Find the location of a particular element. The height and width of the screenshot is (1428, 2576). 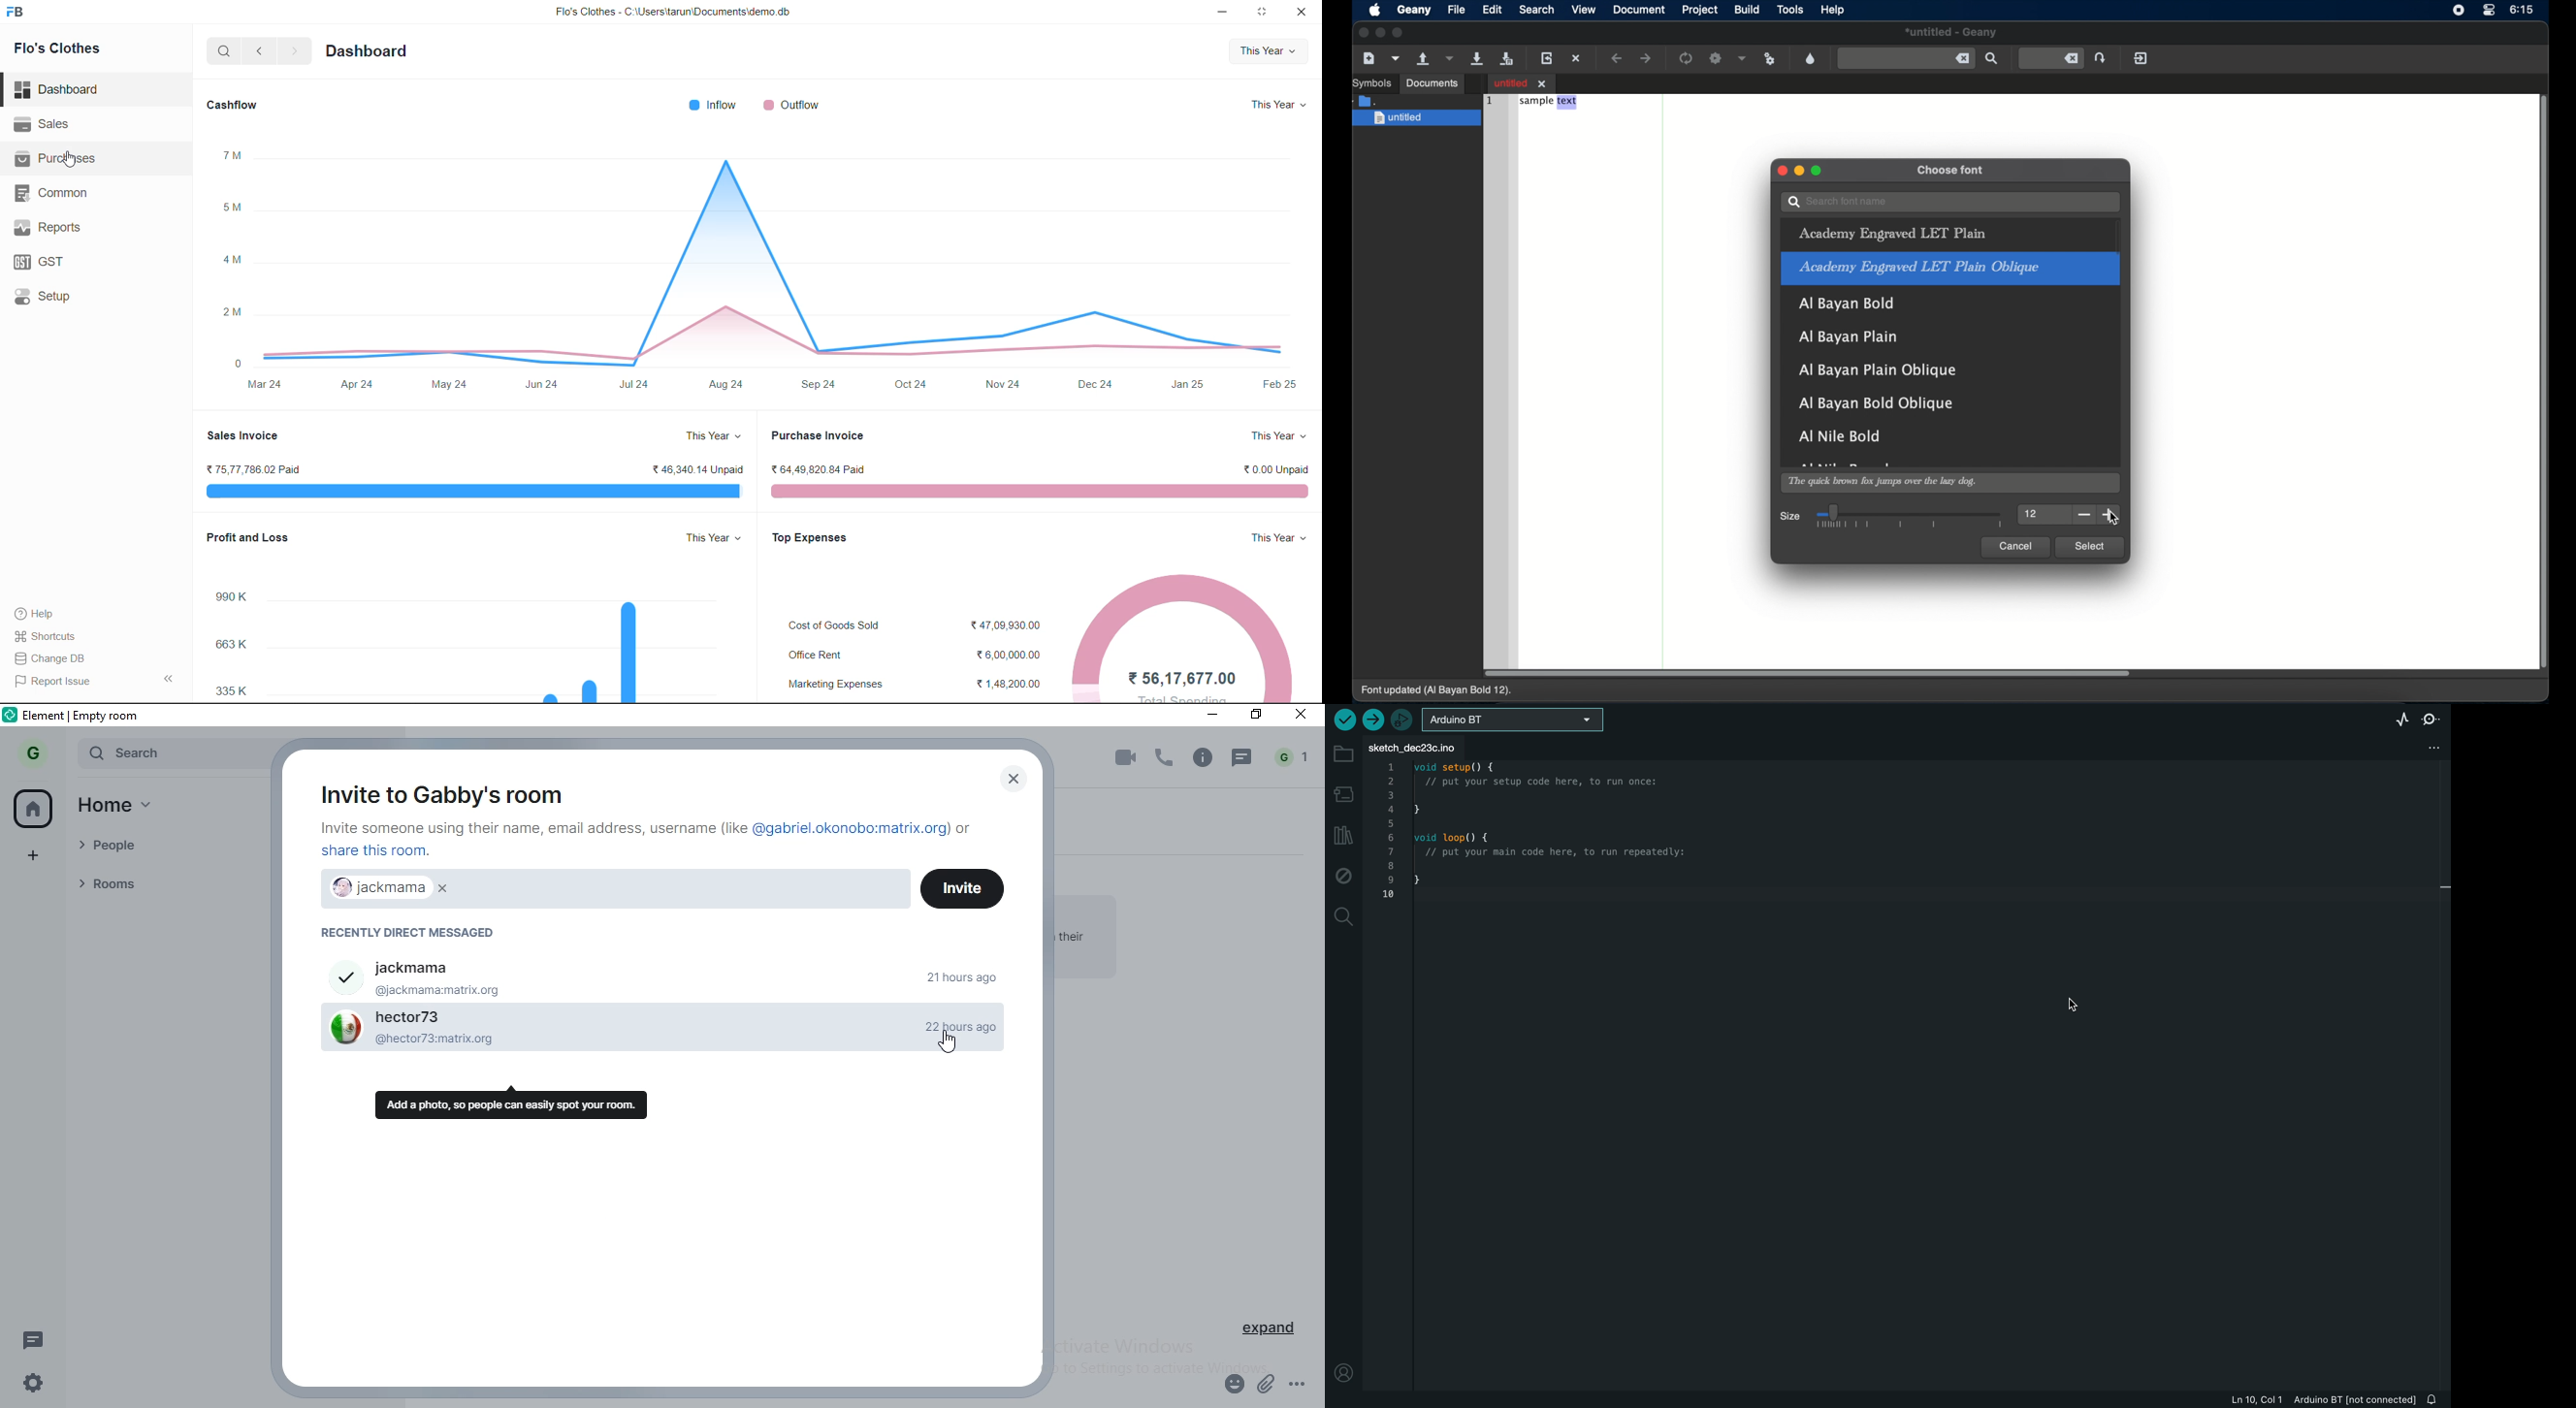

Oct 24 is located at coordinates (912, 385).